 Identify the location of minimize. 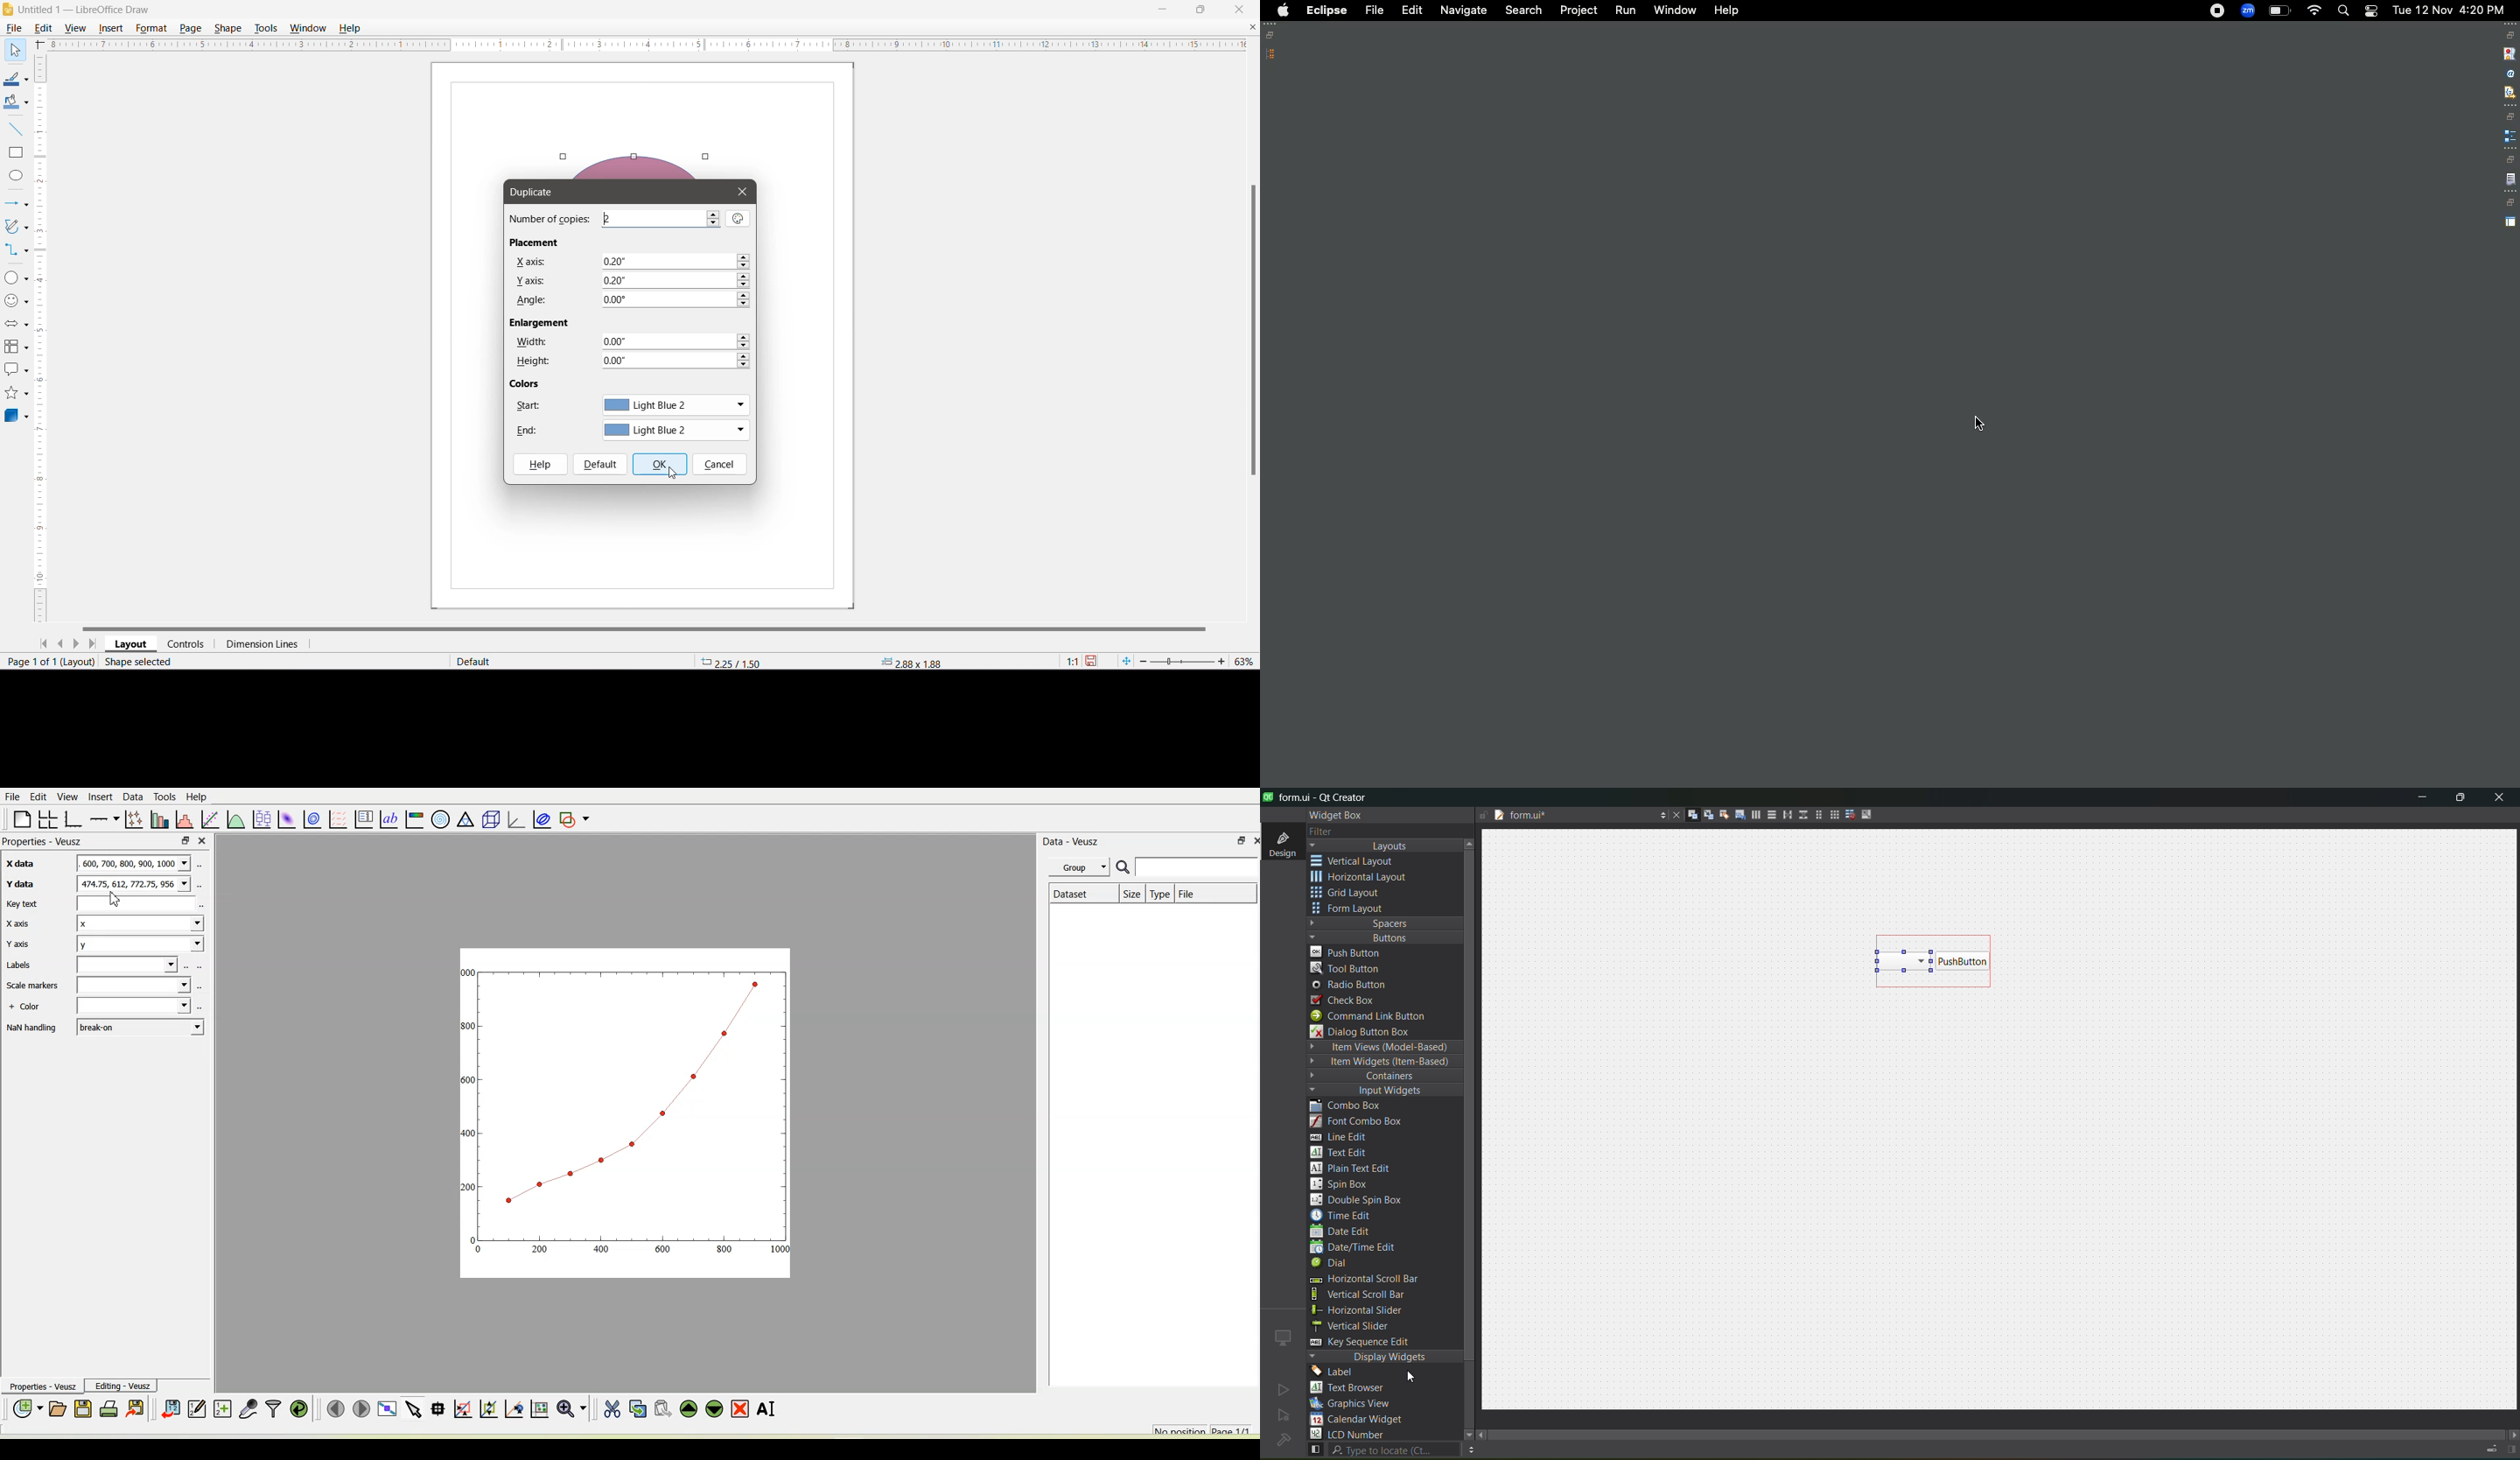
(2422, 800).